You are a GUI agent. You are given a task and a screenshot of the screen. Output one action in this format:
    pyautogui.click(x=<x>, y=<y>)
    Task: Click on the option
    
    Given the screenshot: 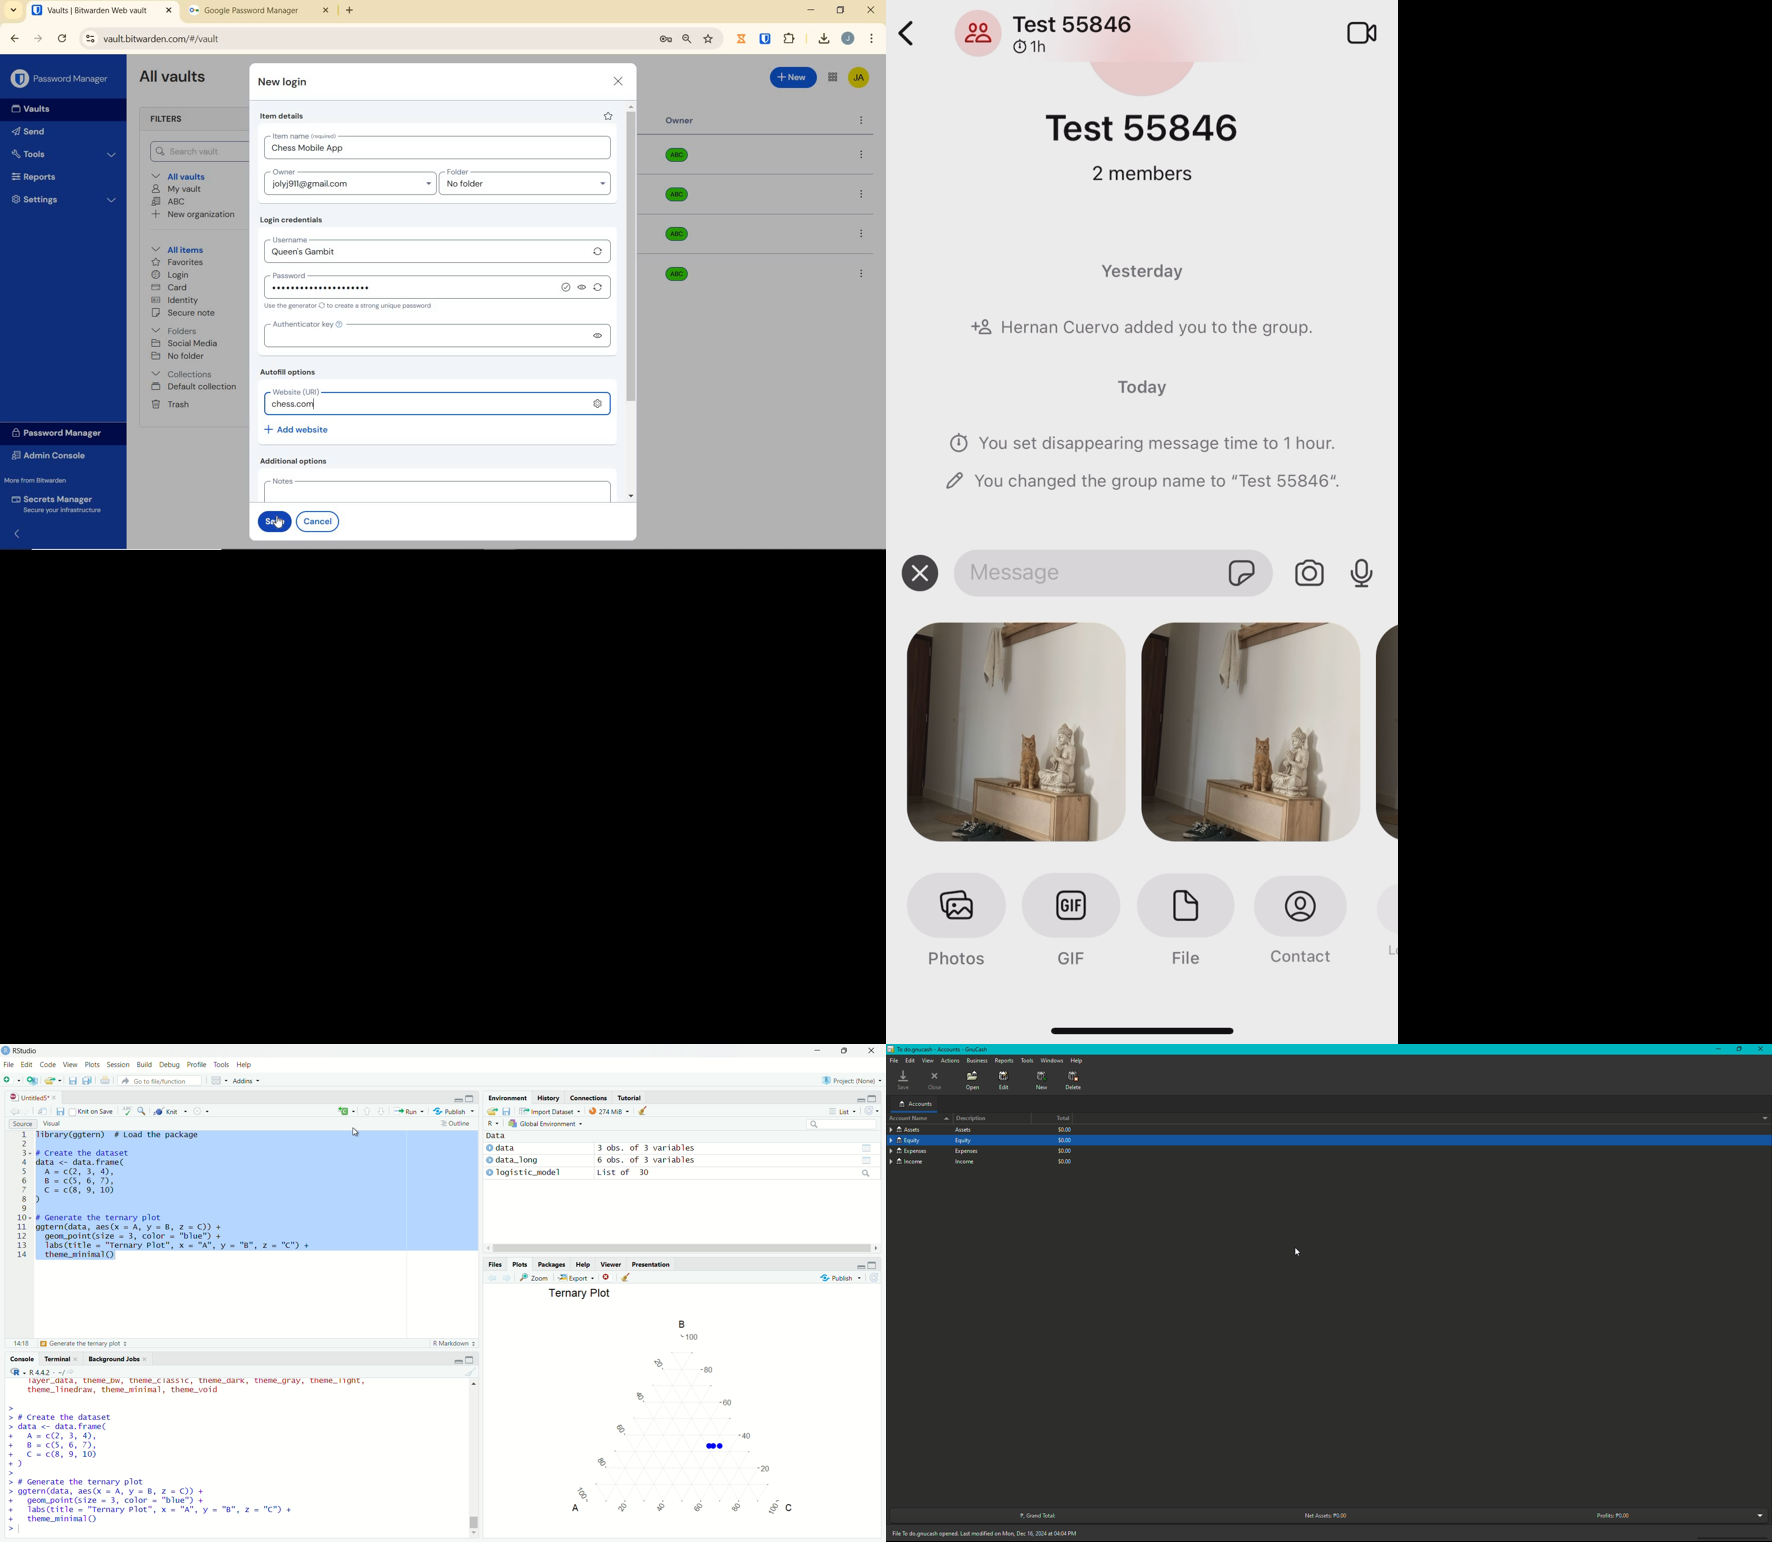 What is the action you would take?
    pyautogui.click(x=863, y=196)
    